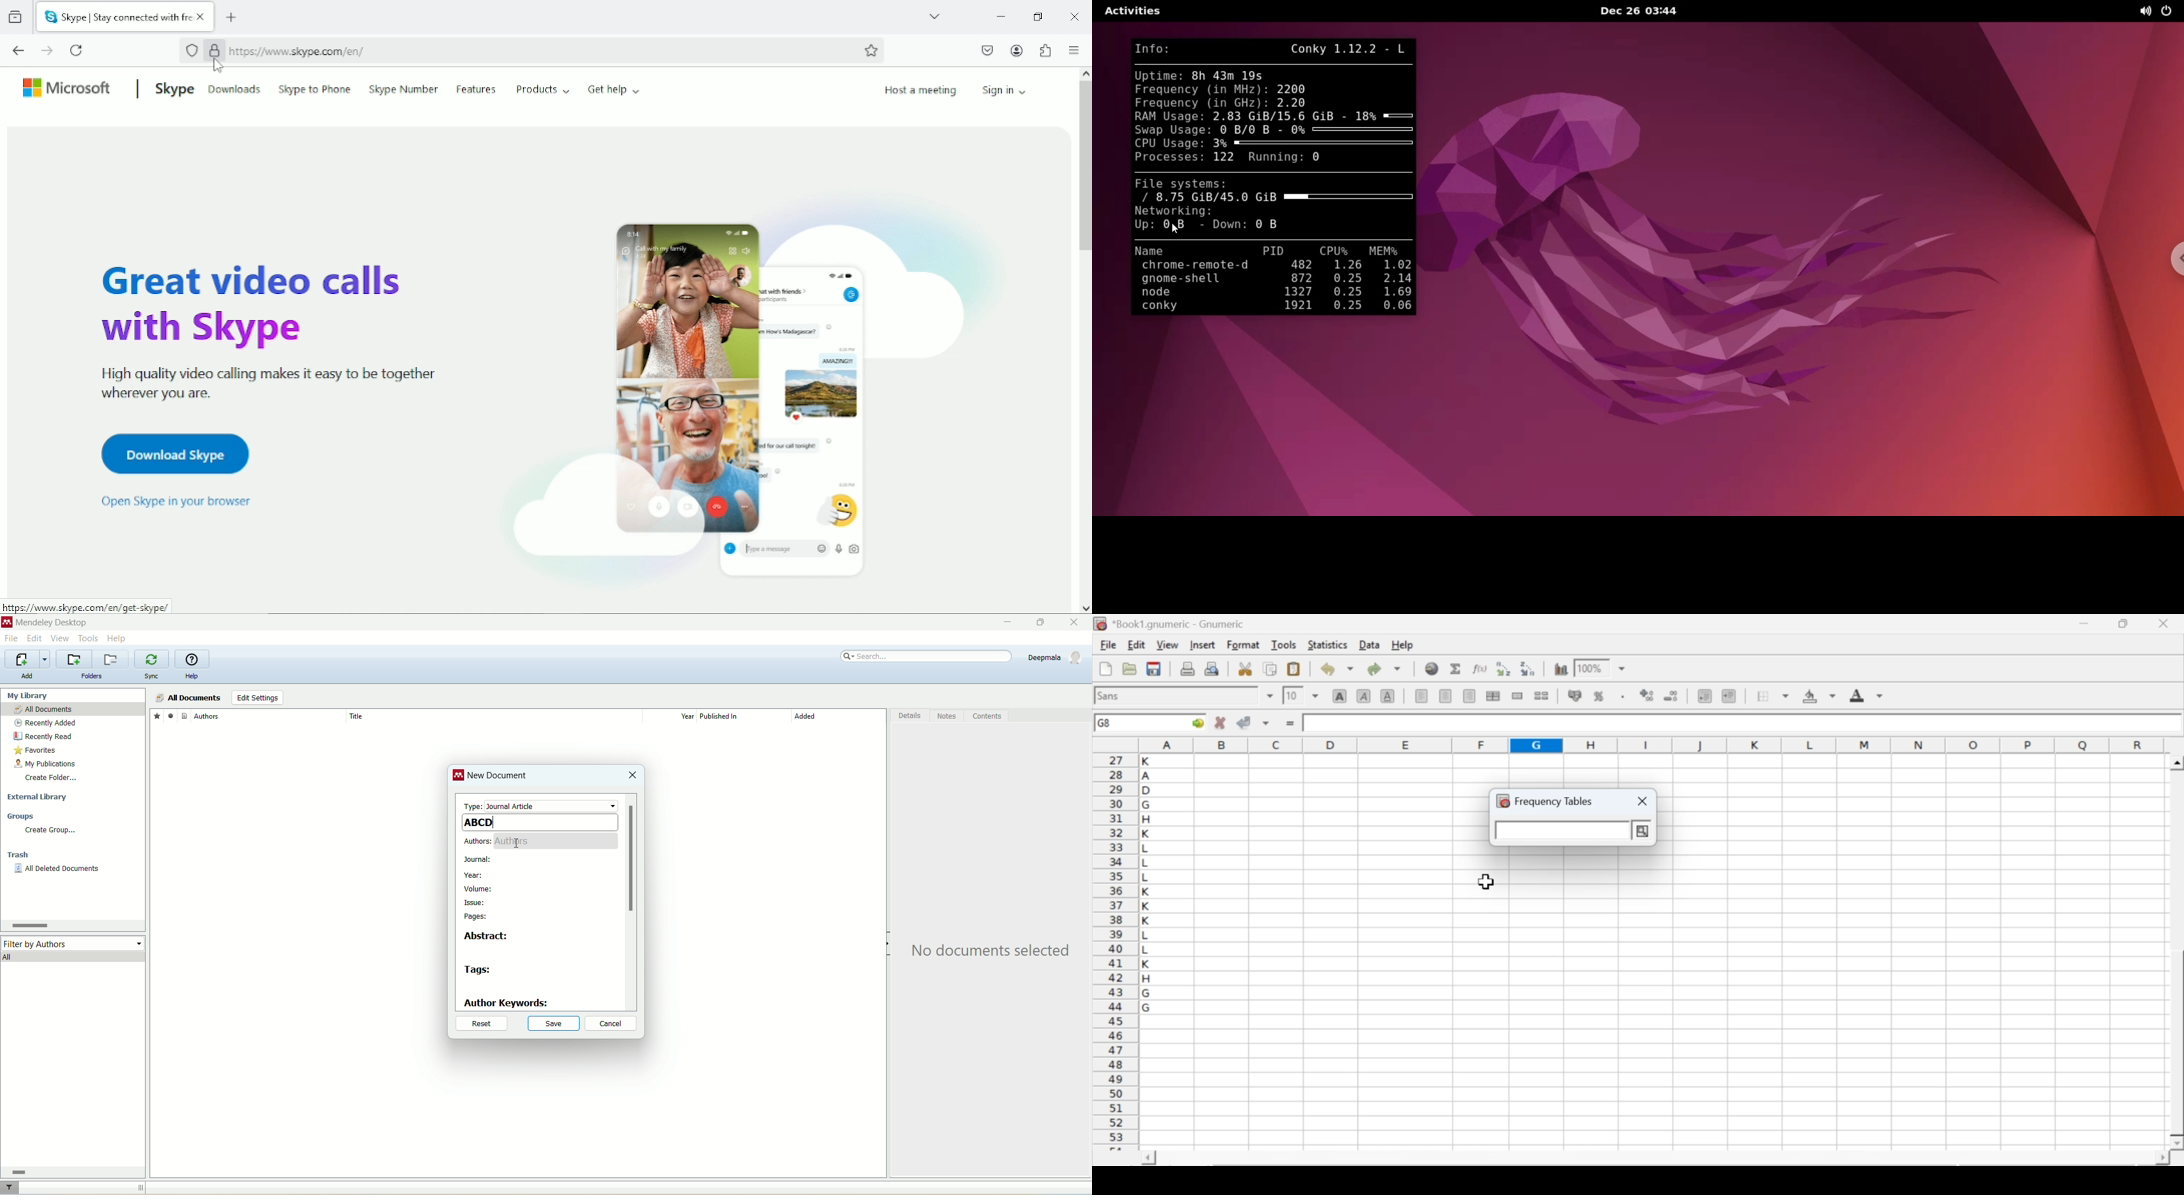  I want to click on author keywords, so click(507, 1004).